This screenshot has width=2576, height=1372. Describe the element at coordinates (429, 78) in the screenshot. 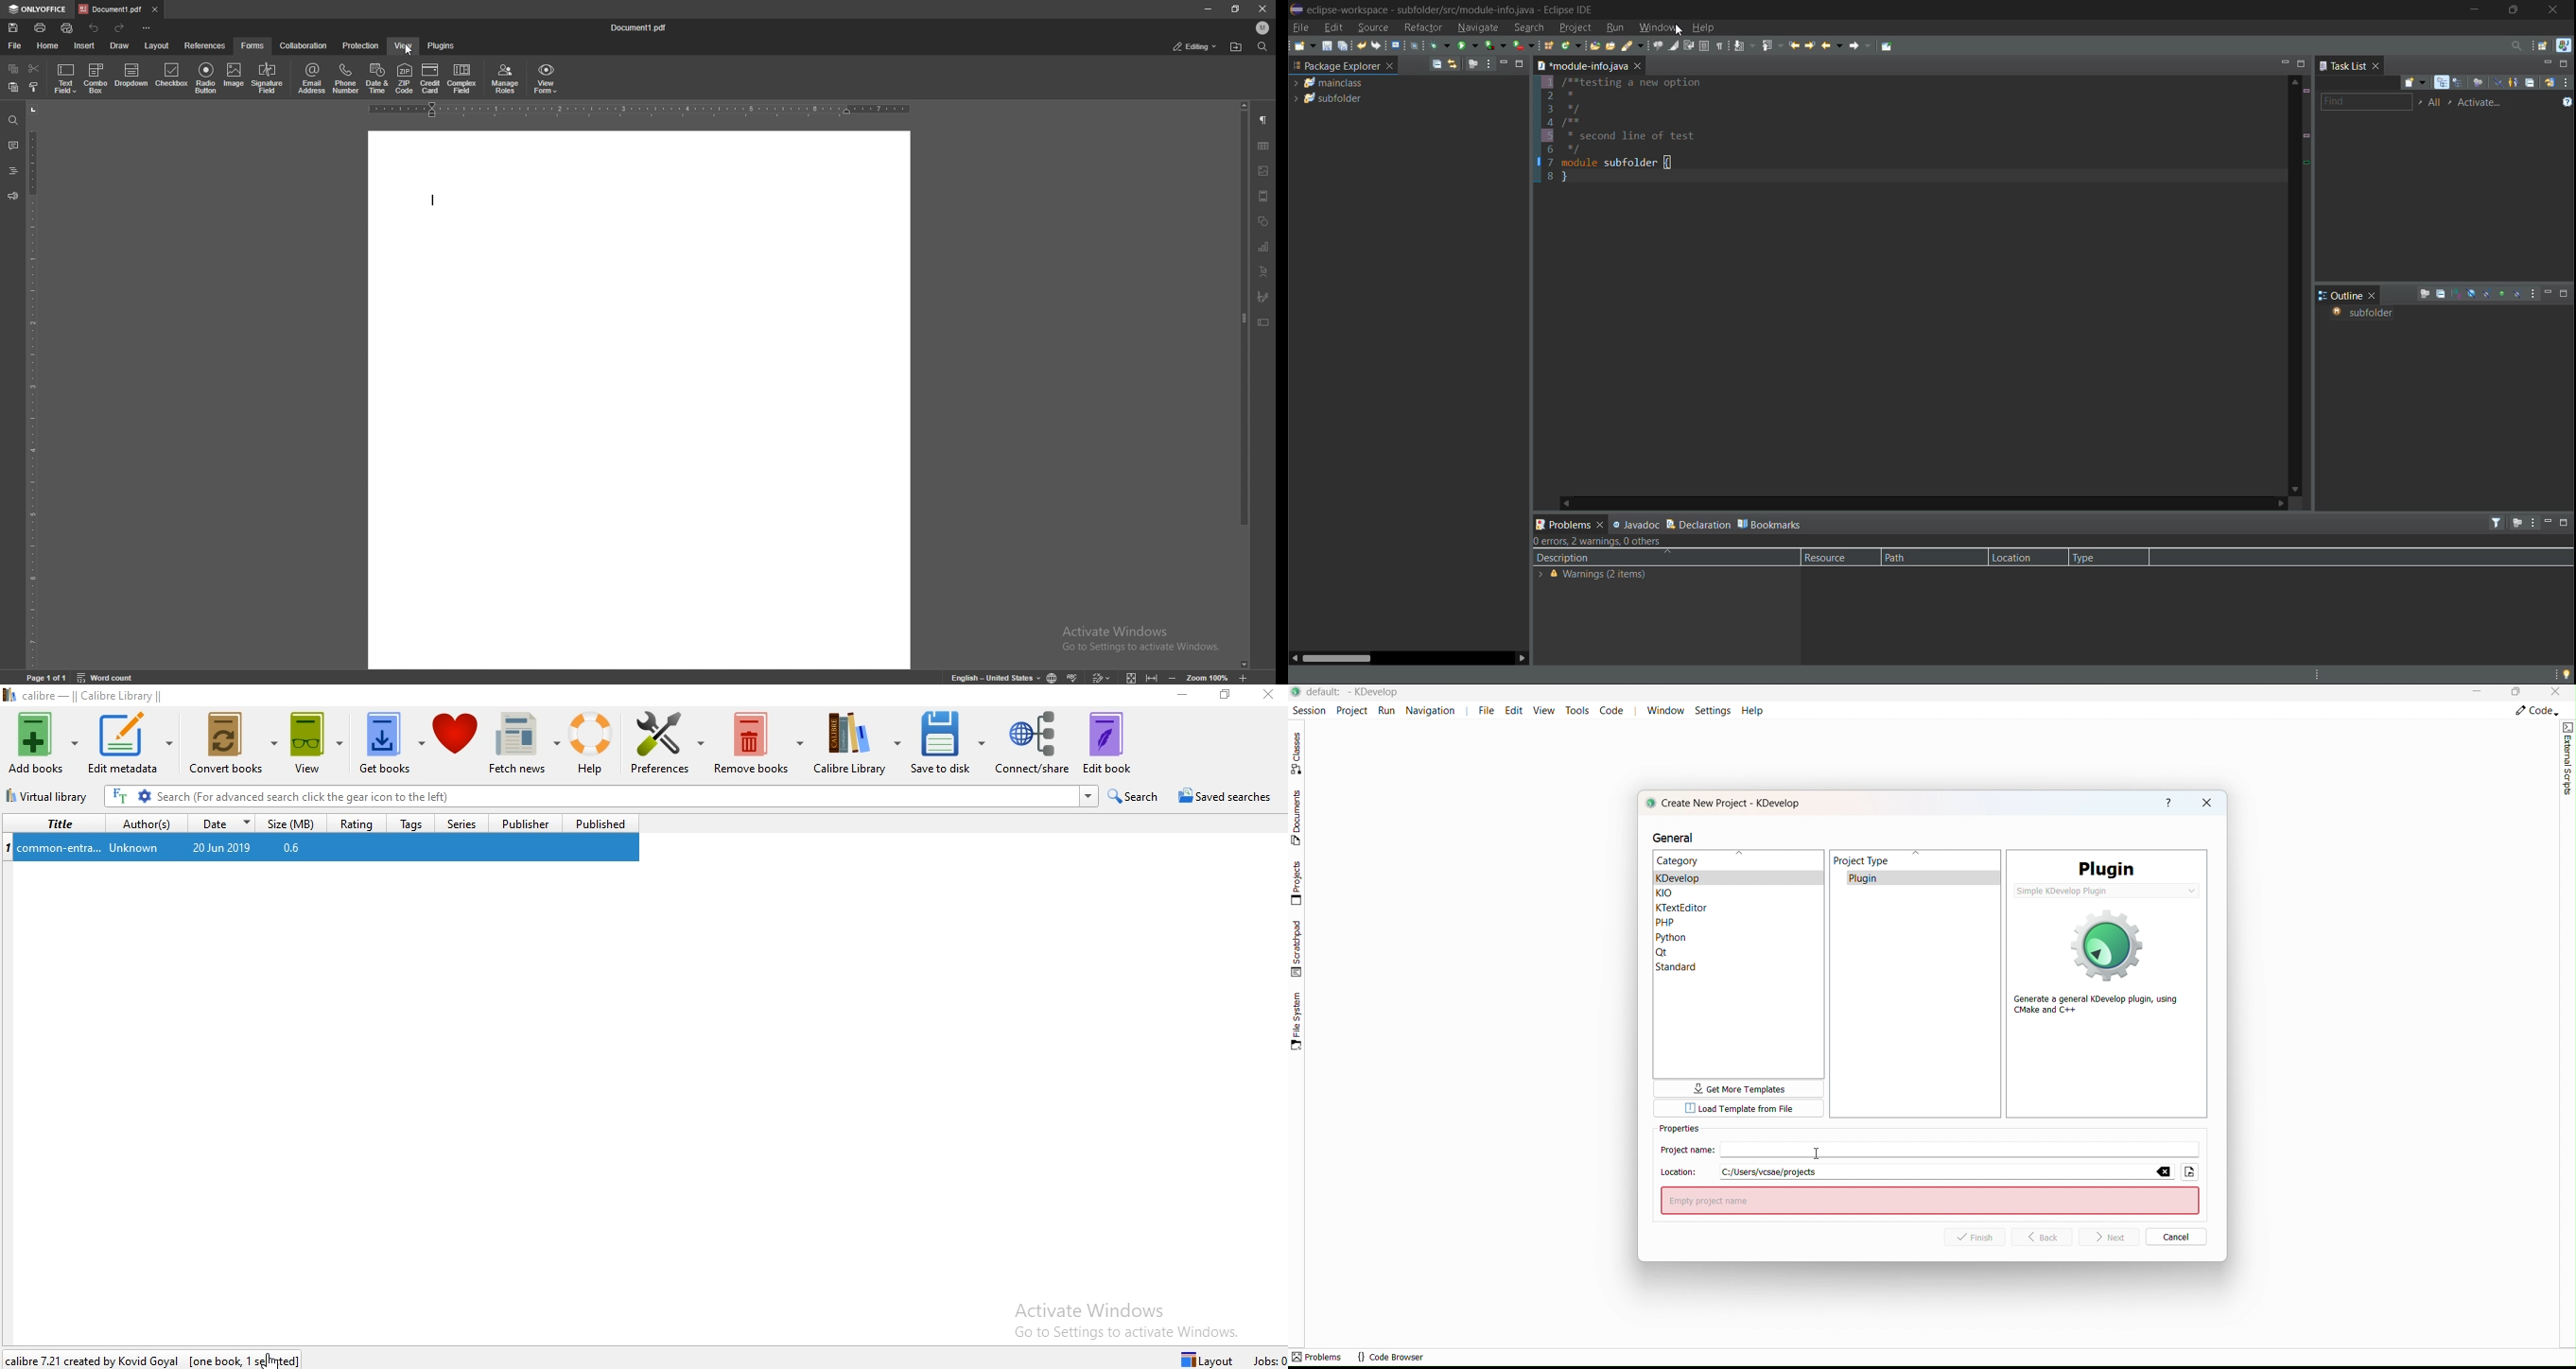

I see `credit card` at that location.